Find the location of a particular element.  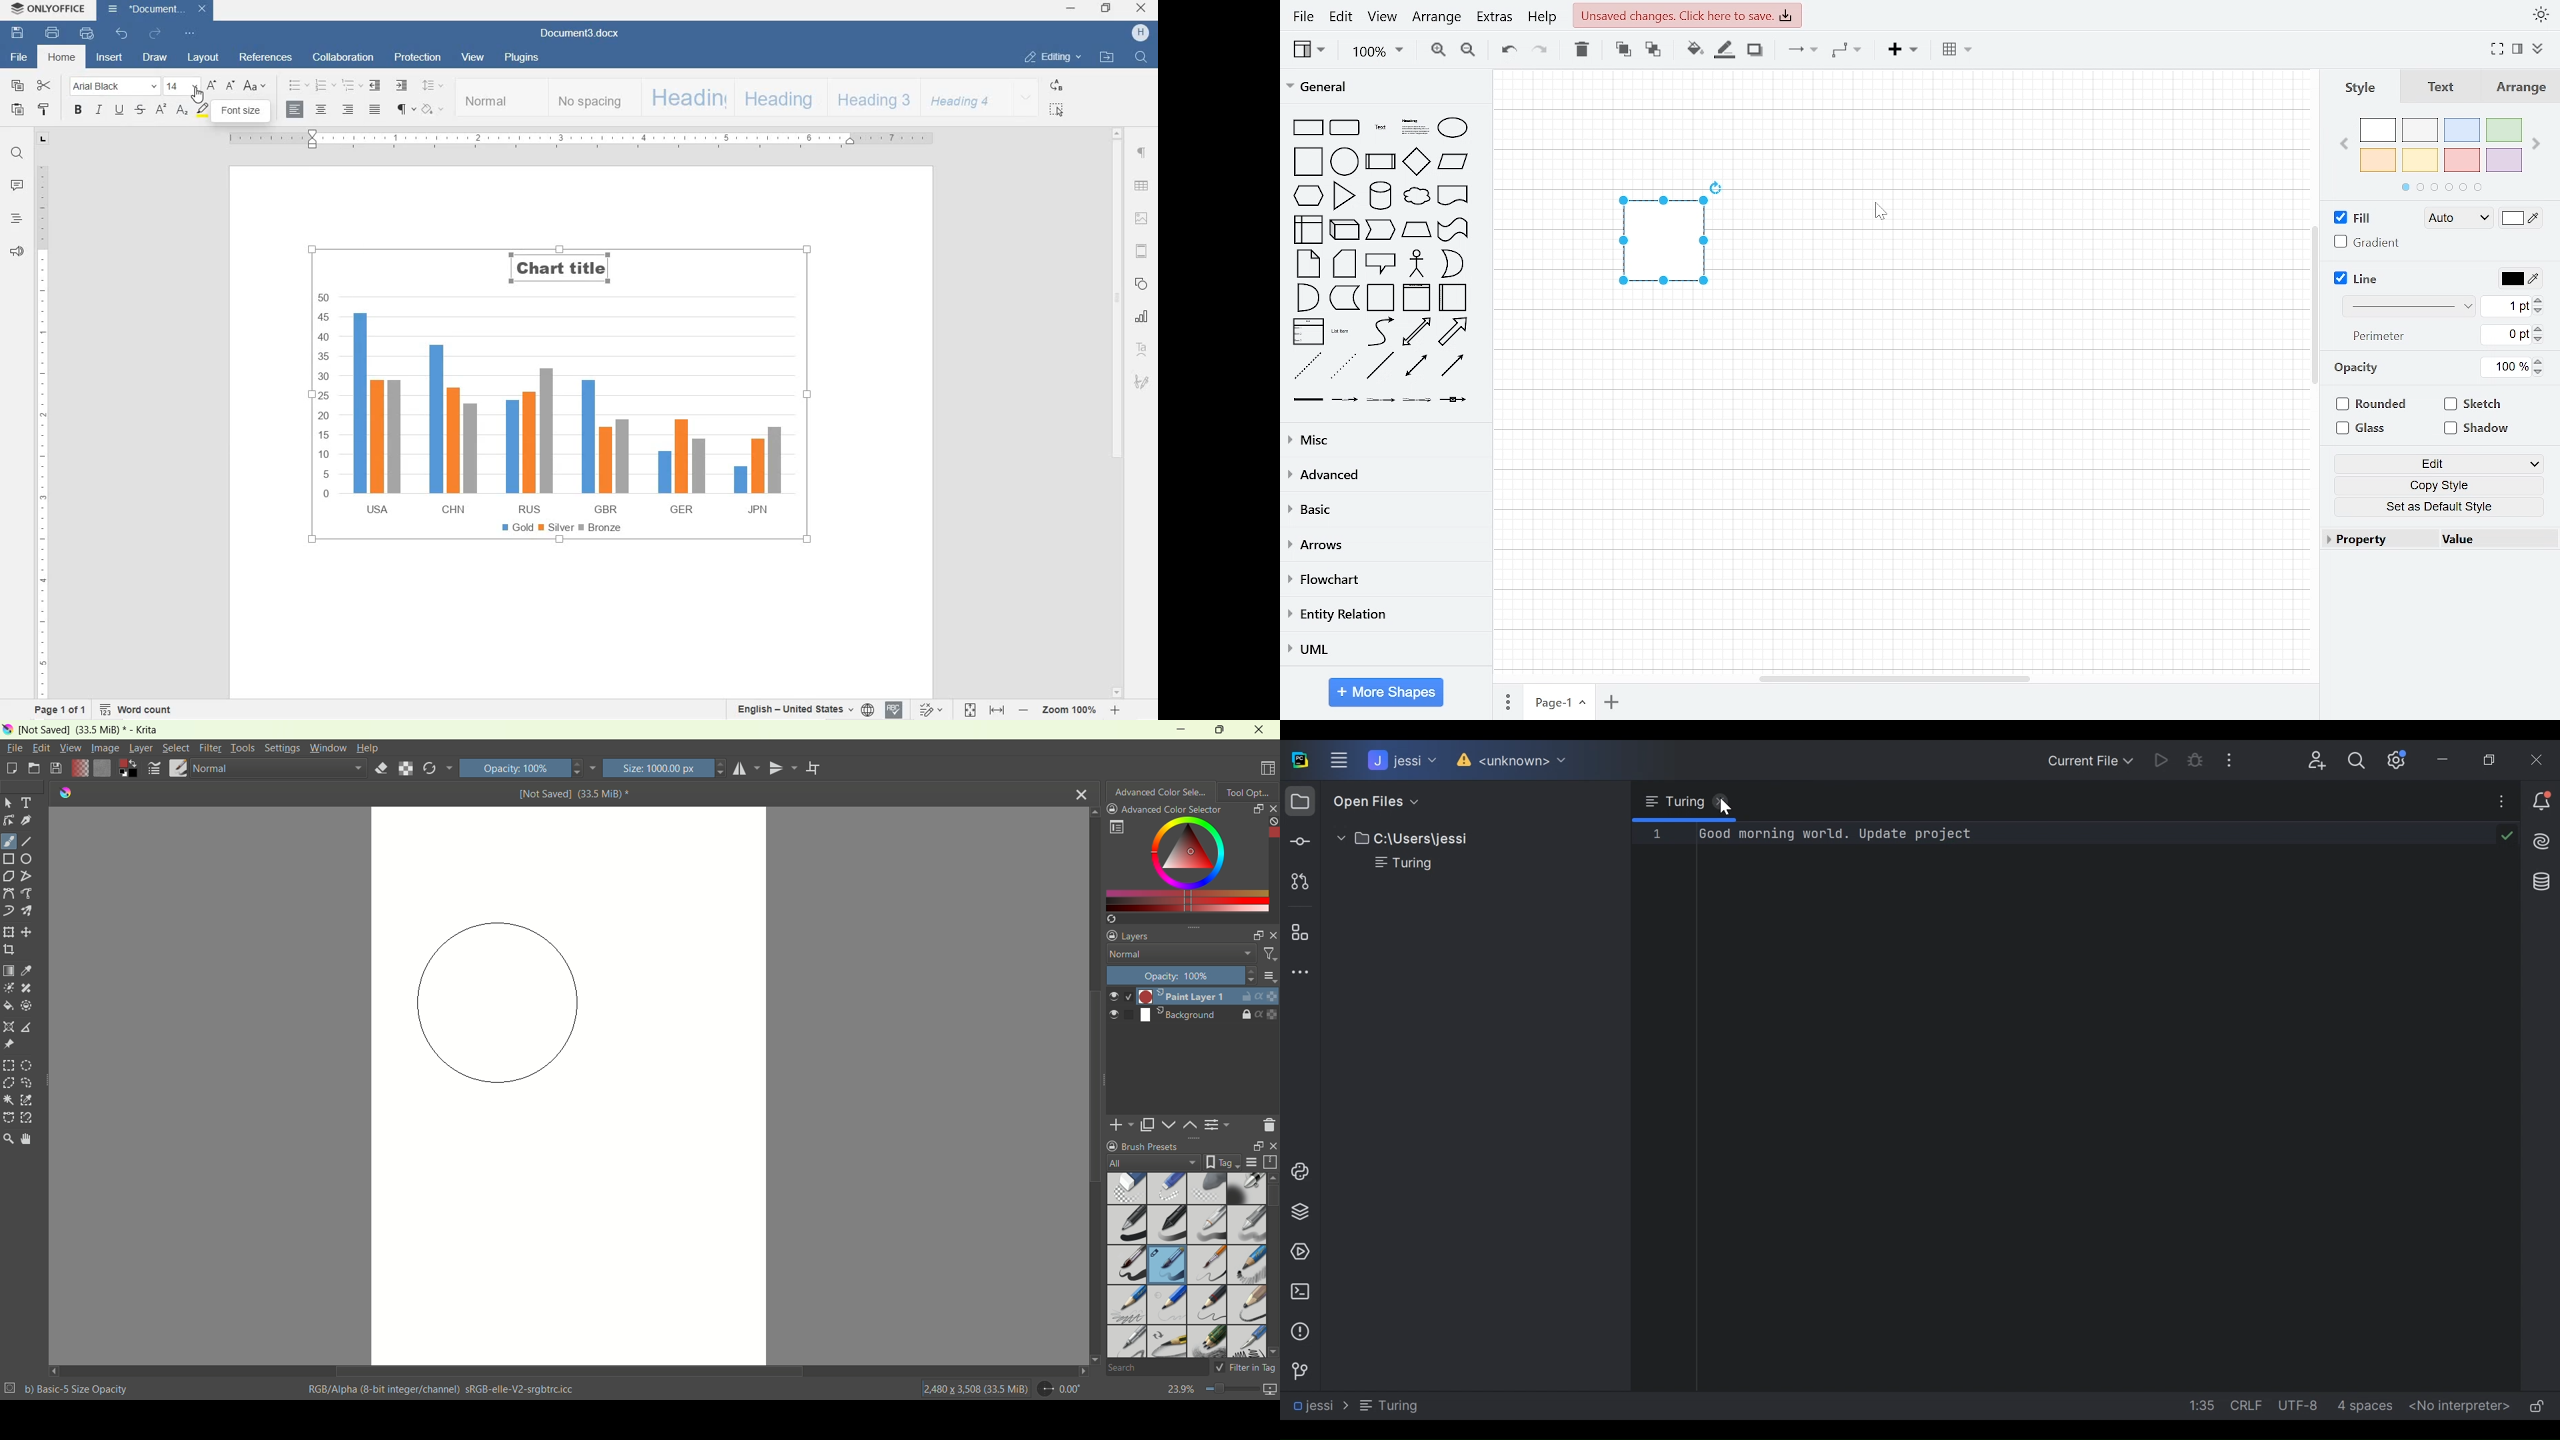

SUPERSCRIPT is located at coordinates (160, 111).